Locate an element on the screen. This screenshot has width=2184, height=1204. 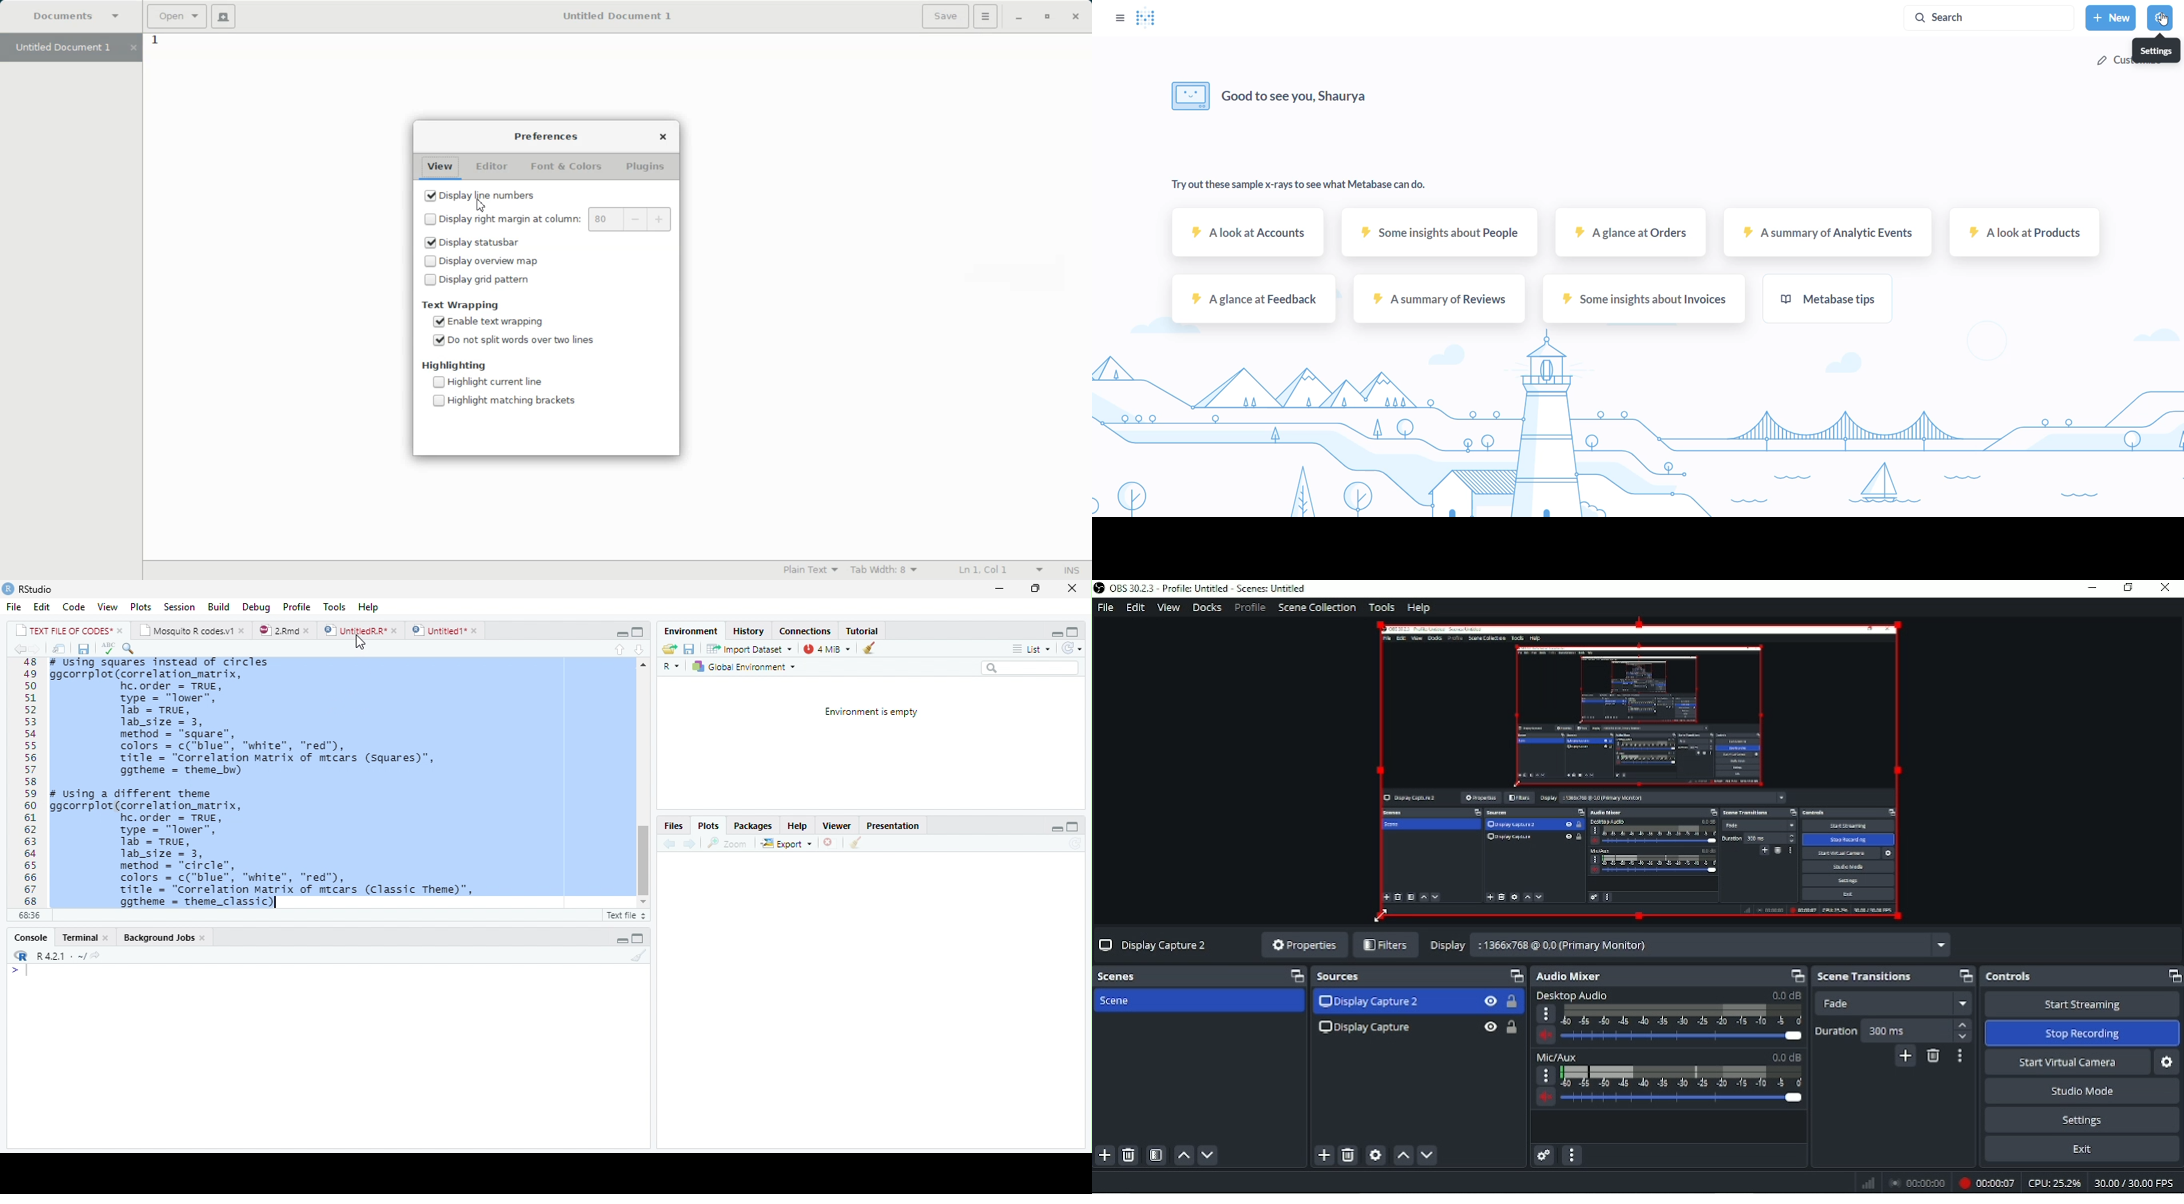
Open a file is located at coordinates (177, 16).